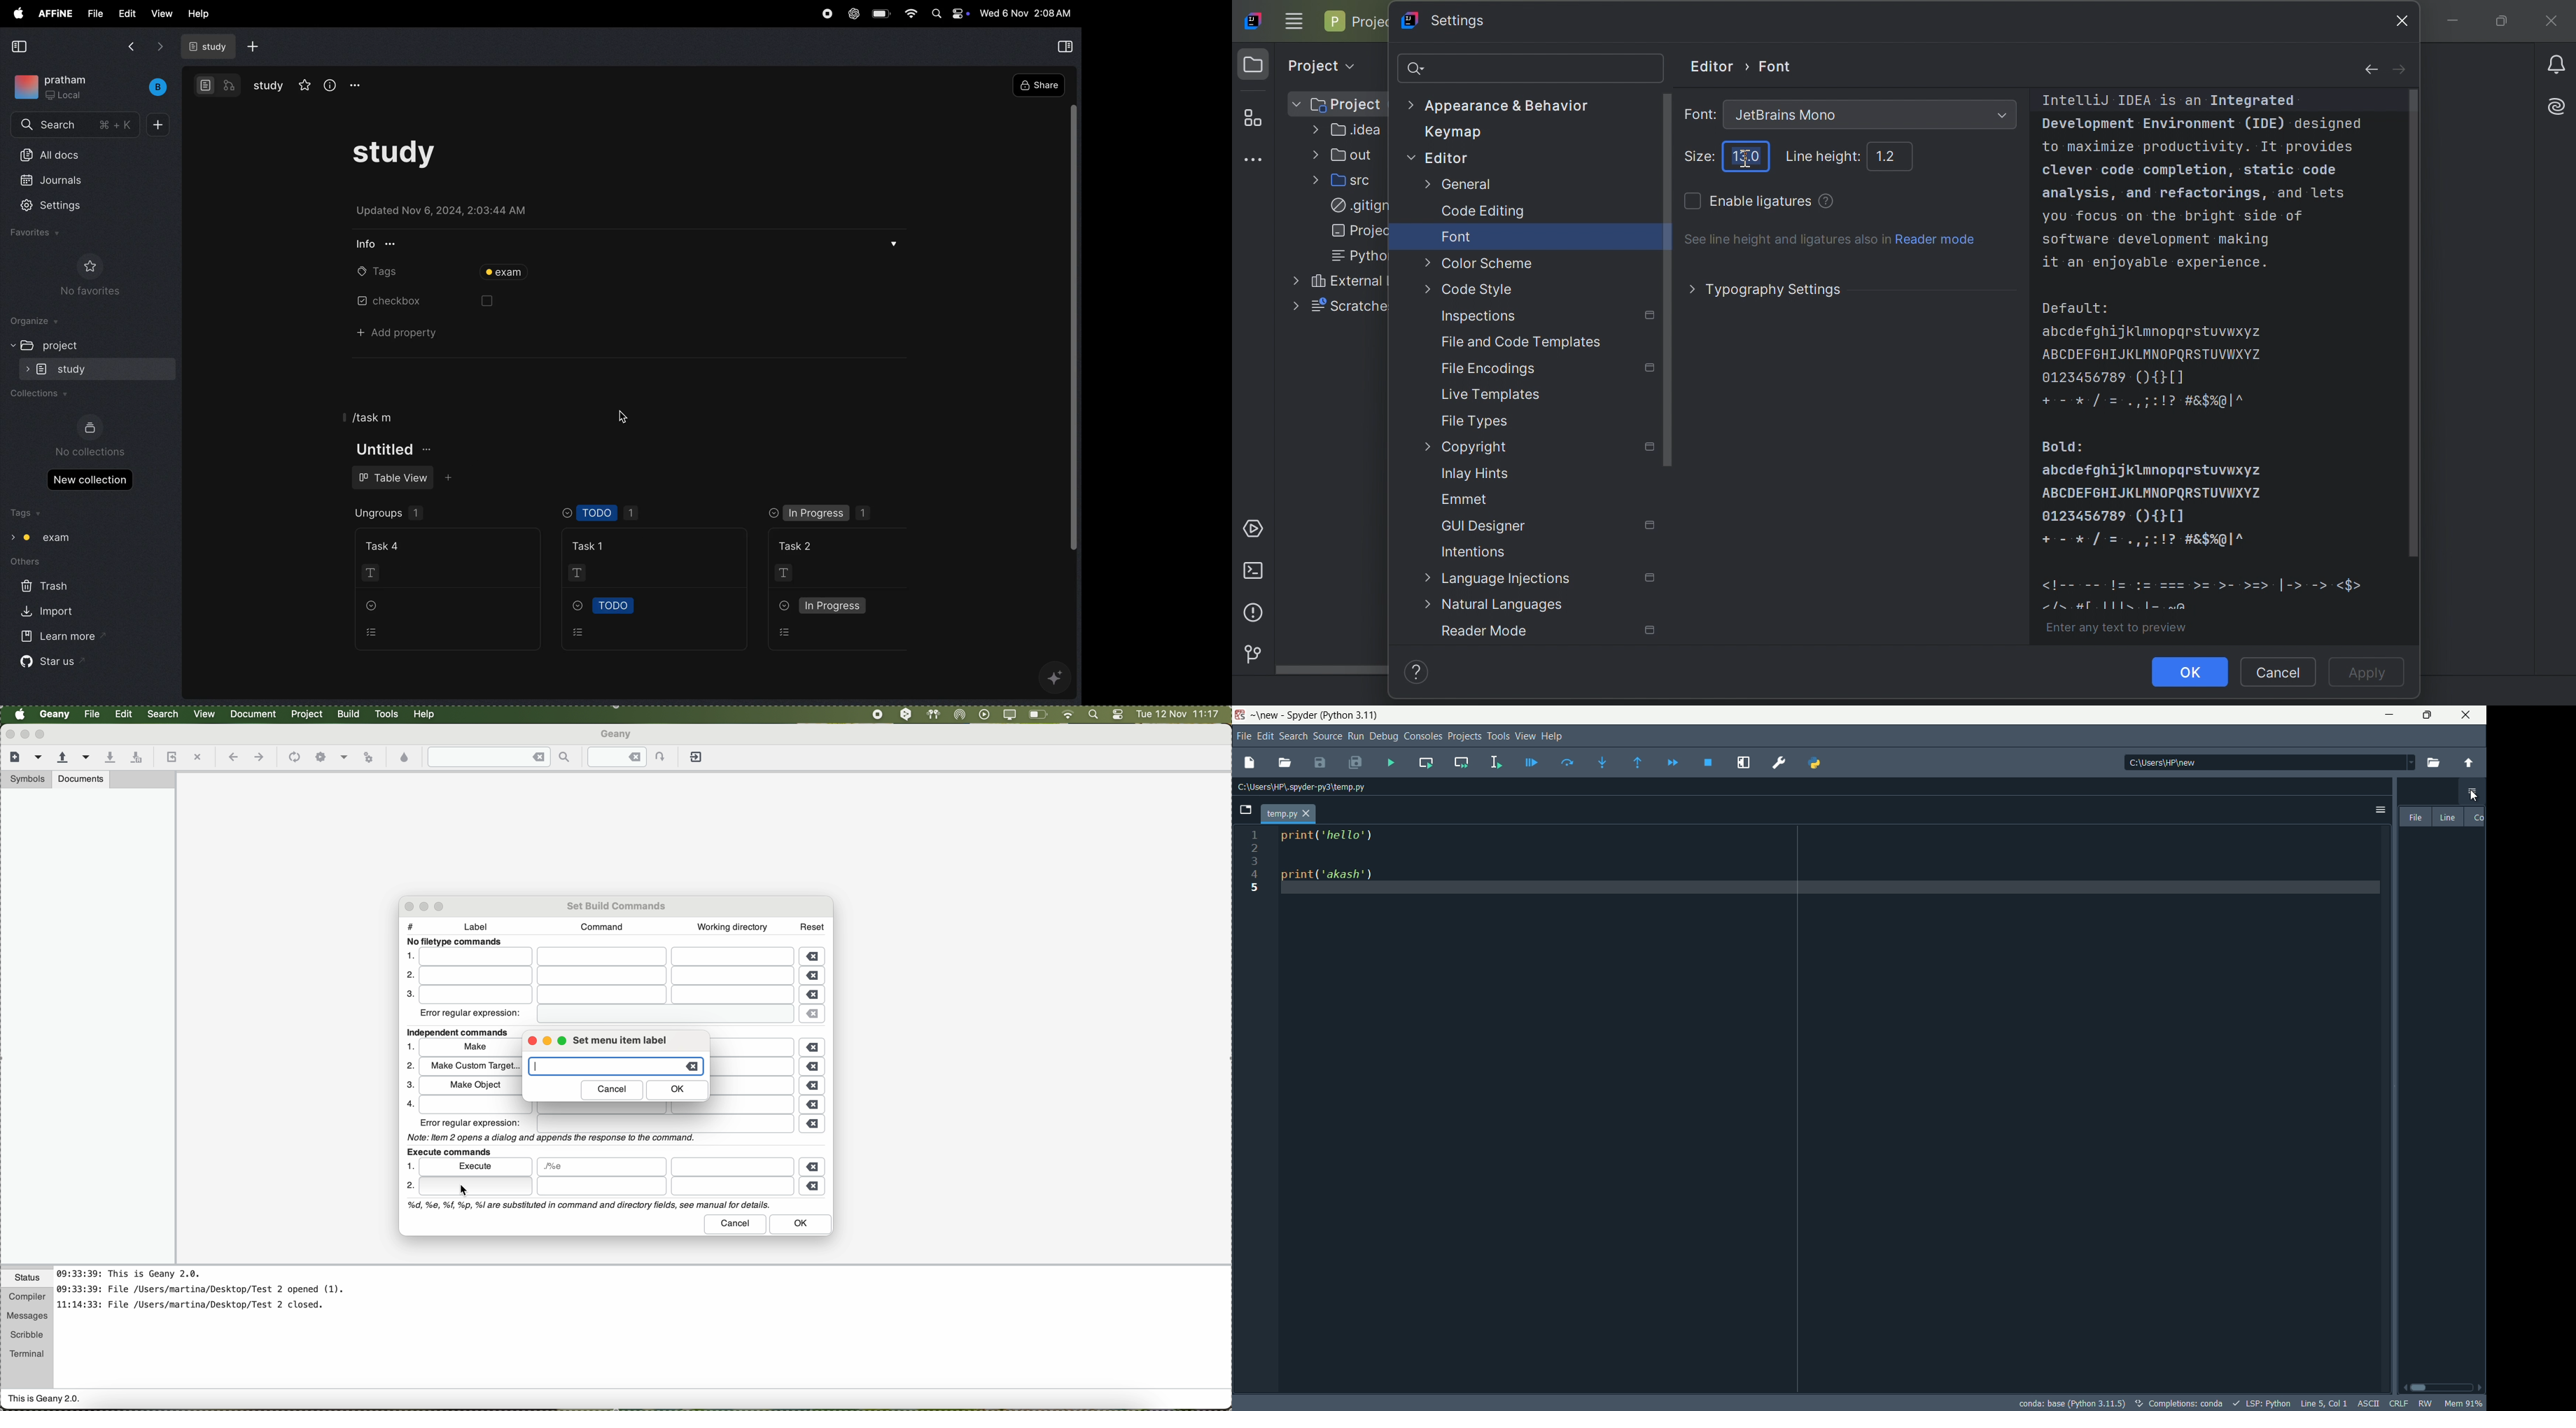 This screenshot has height=1428, width=2576. I want to click on ABCDEFGHIJKLMNOPQRSTUVWXYZ, so click(2155, 492).